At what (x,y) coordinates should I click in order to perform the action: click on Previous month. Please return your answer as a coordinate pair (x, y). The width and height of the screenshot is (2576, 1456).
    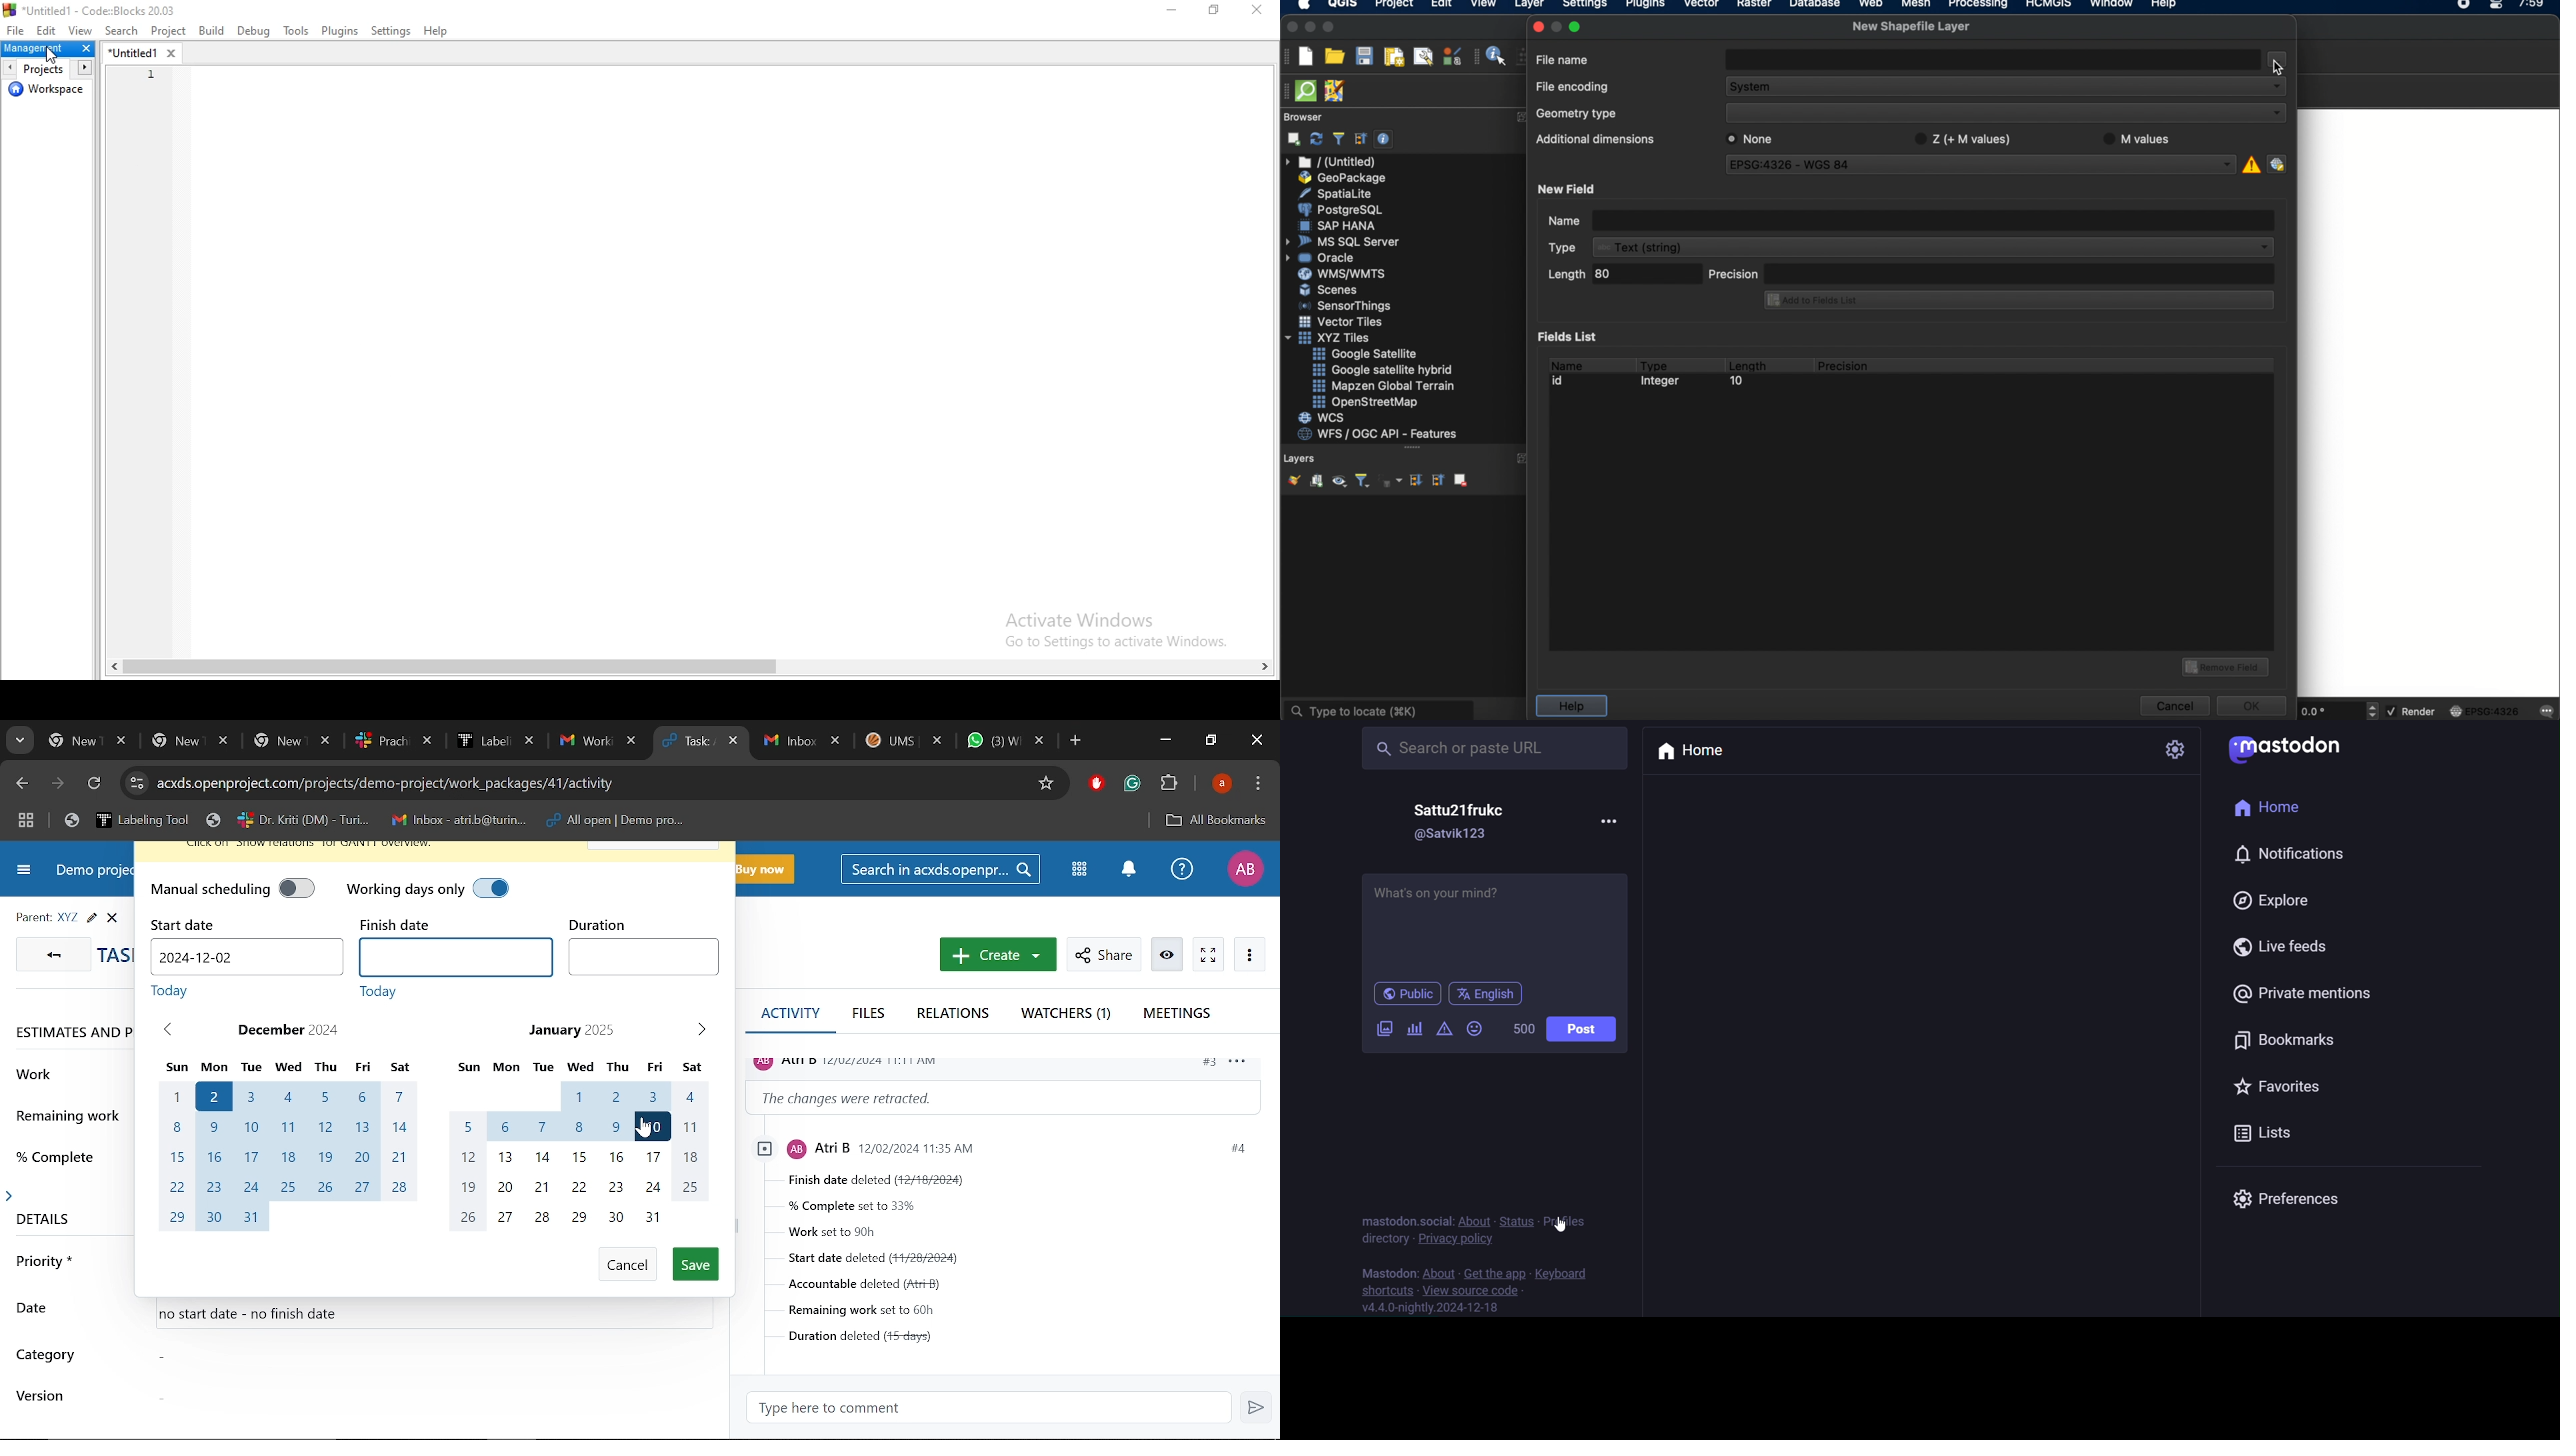
    Looking at the image, I should click on (170, 1030).